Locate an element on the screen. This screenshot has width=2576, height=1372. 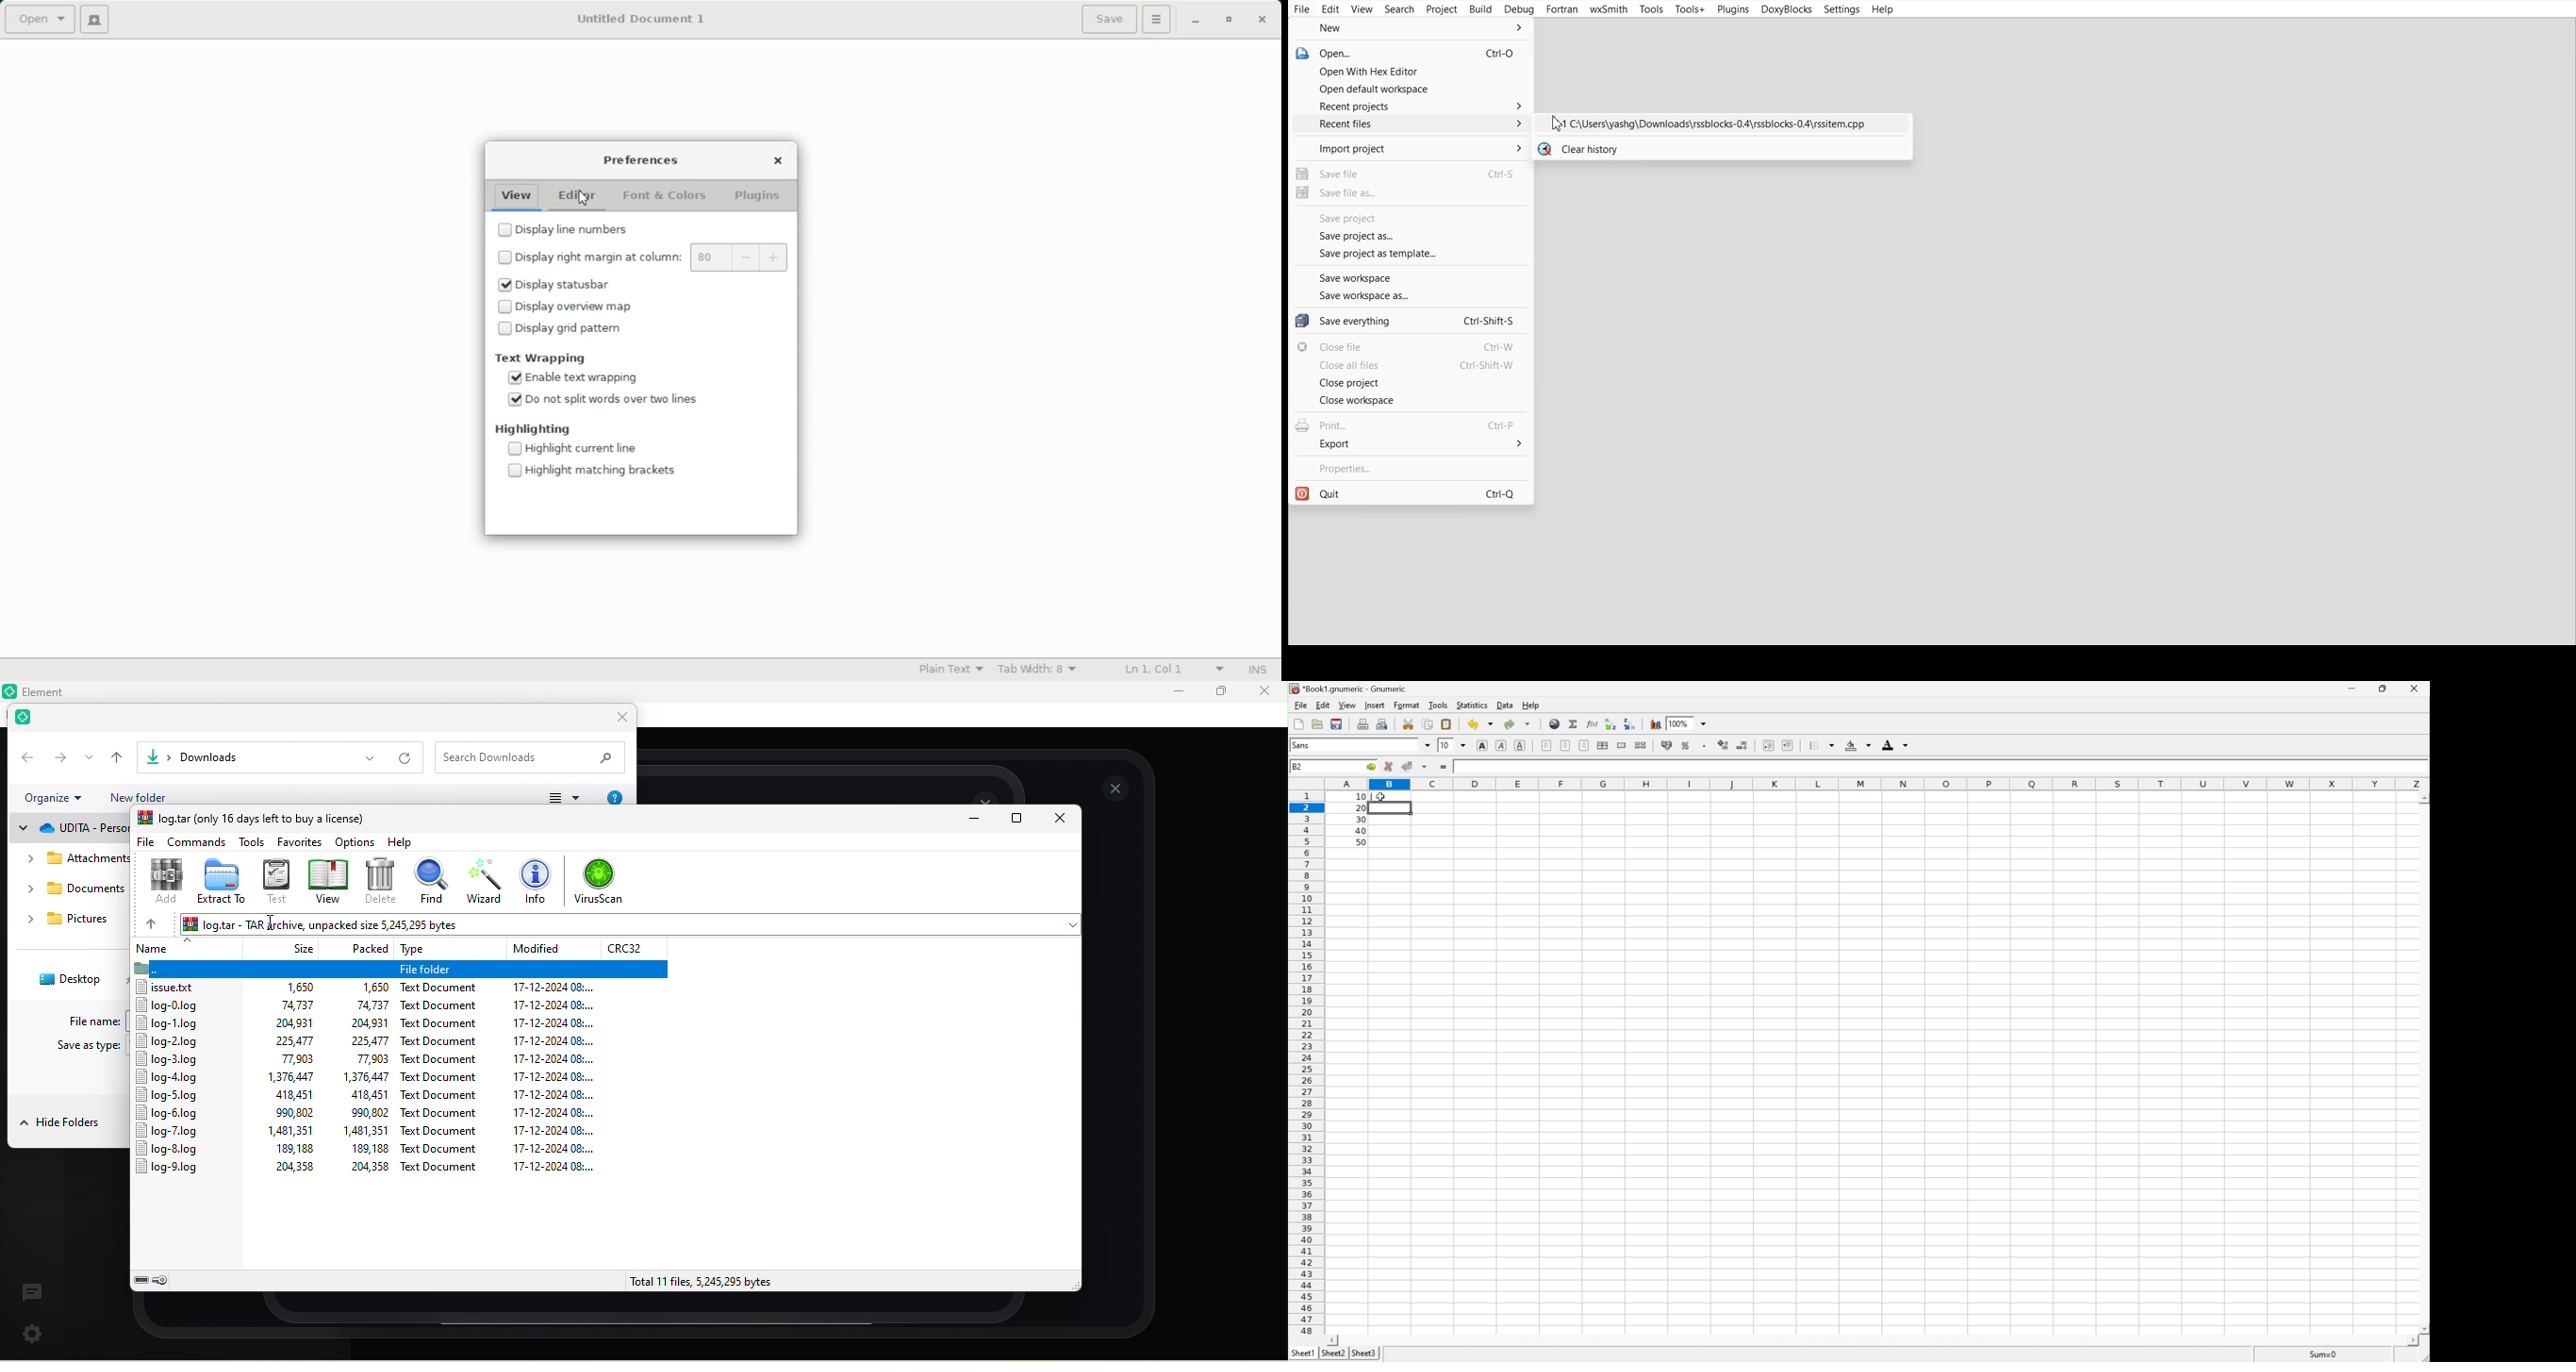
Right margin indicator is located at coordinates (738, 257).